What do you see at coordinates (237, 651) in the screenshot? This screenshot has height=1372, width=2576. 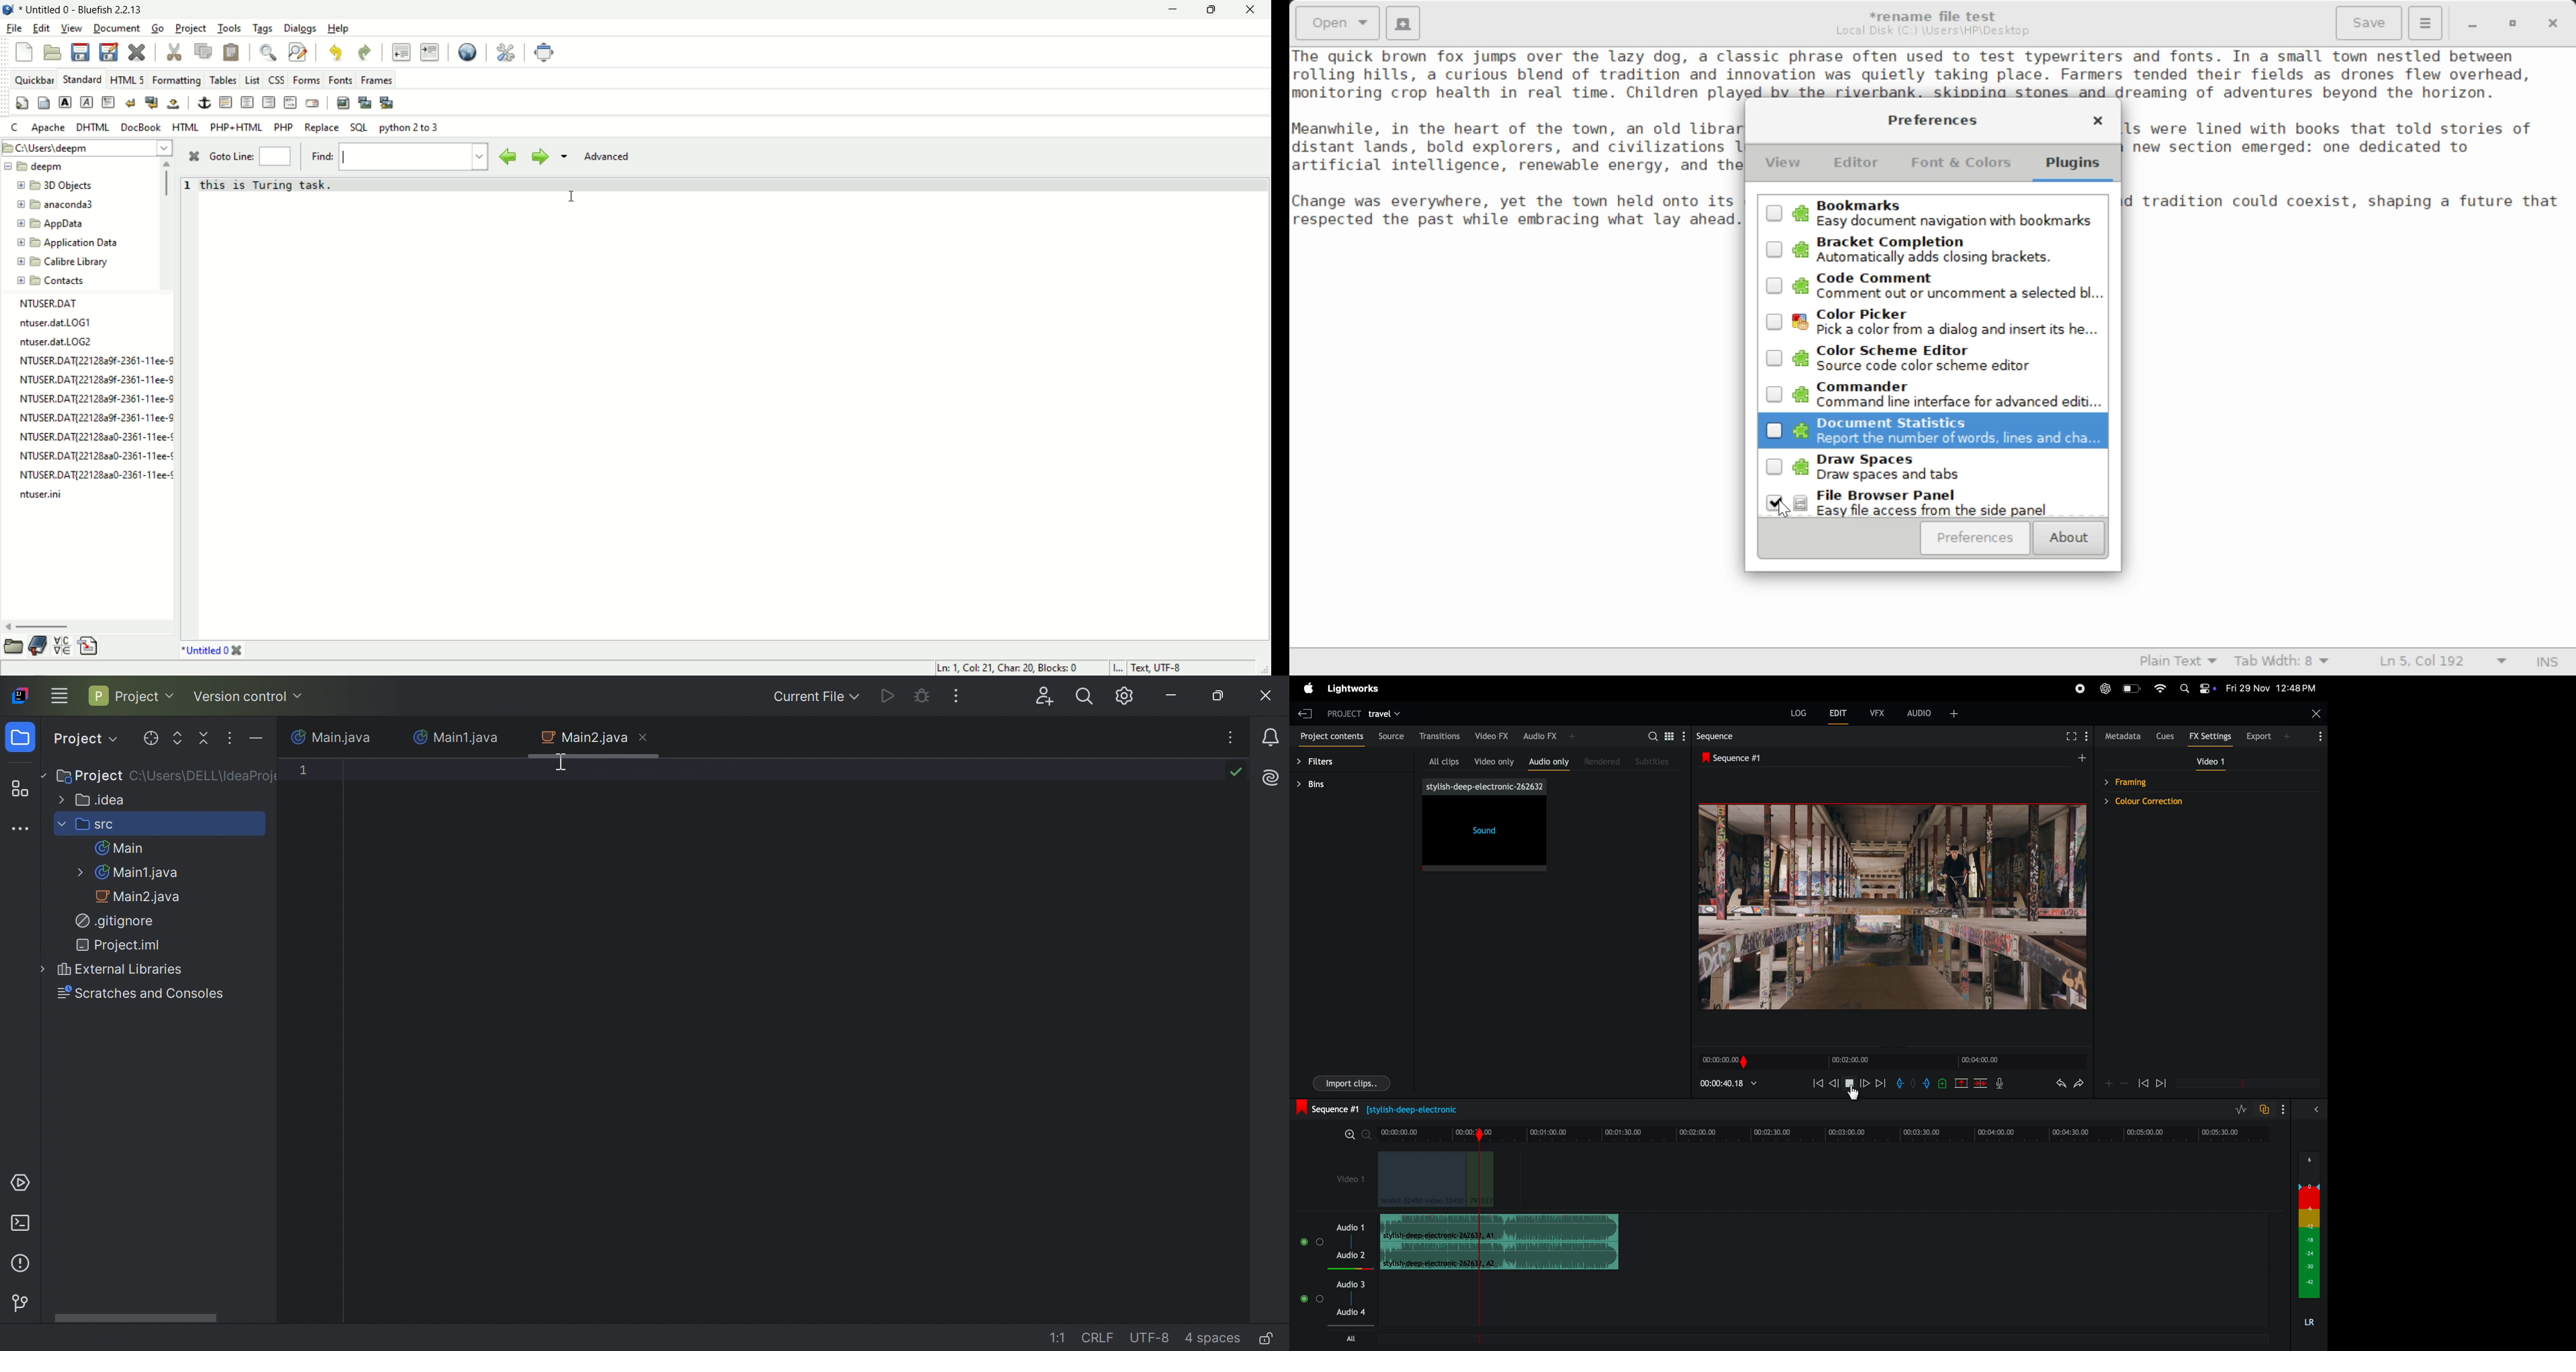 I see `close` at bounding box center [237, 651].